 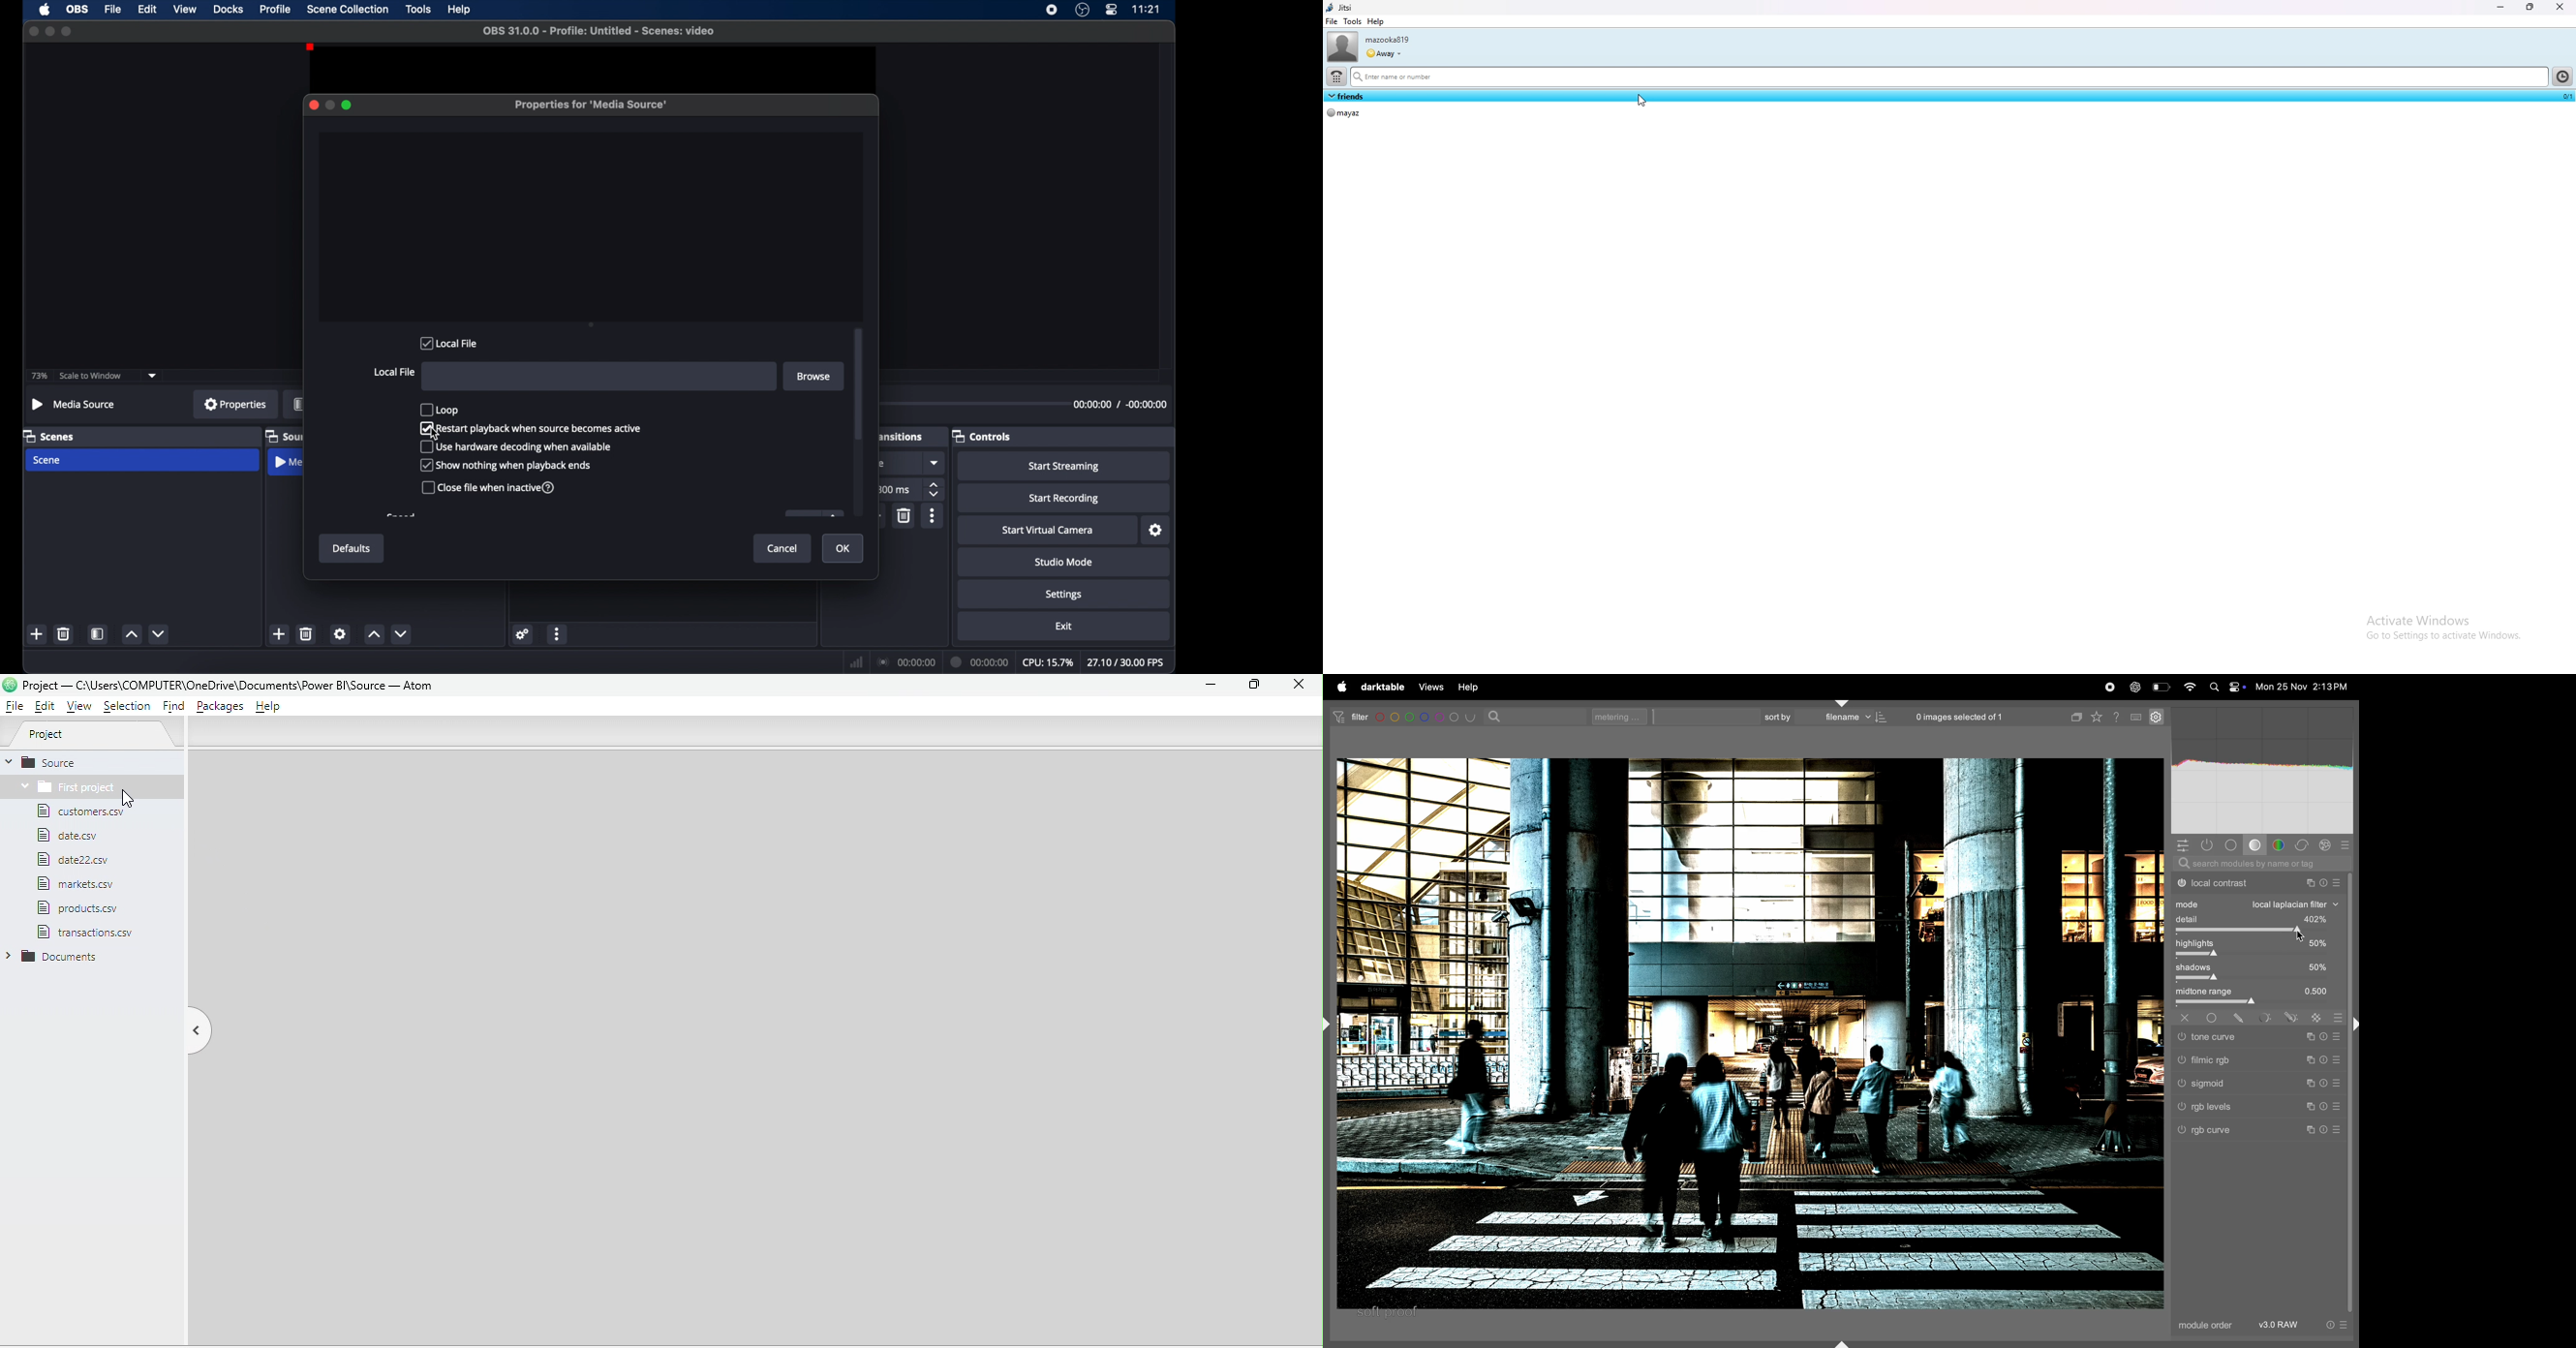 I want to click on connection, so click(x=907, y=662).